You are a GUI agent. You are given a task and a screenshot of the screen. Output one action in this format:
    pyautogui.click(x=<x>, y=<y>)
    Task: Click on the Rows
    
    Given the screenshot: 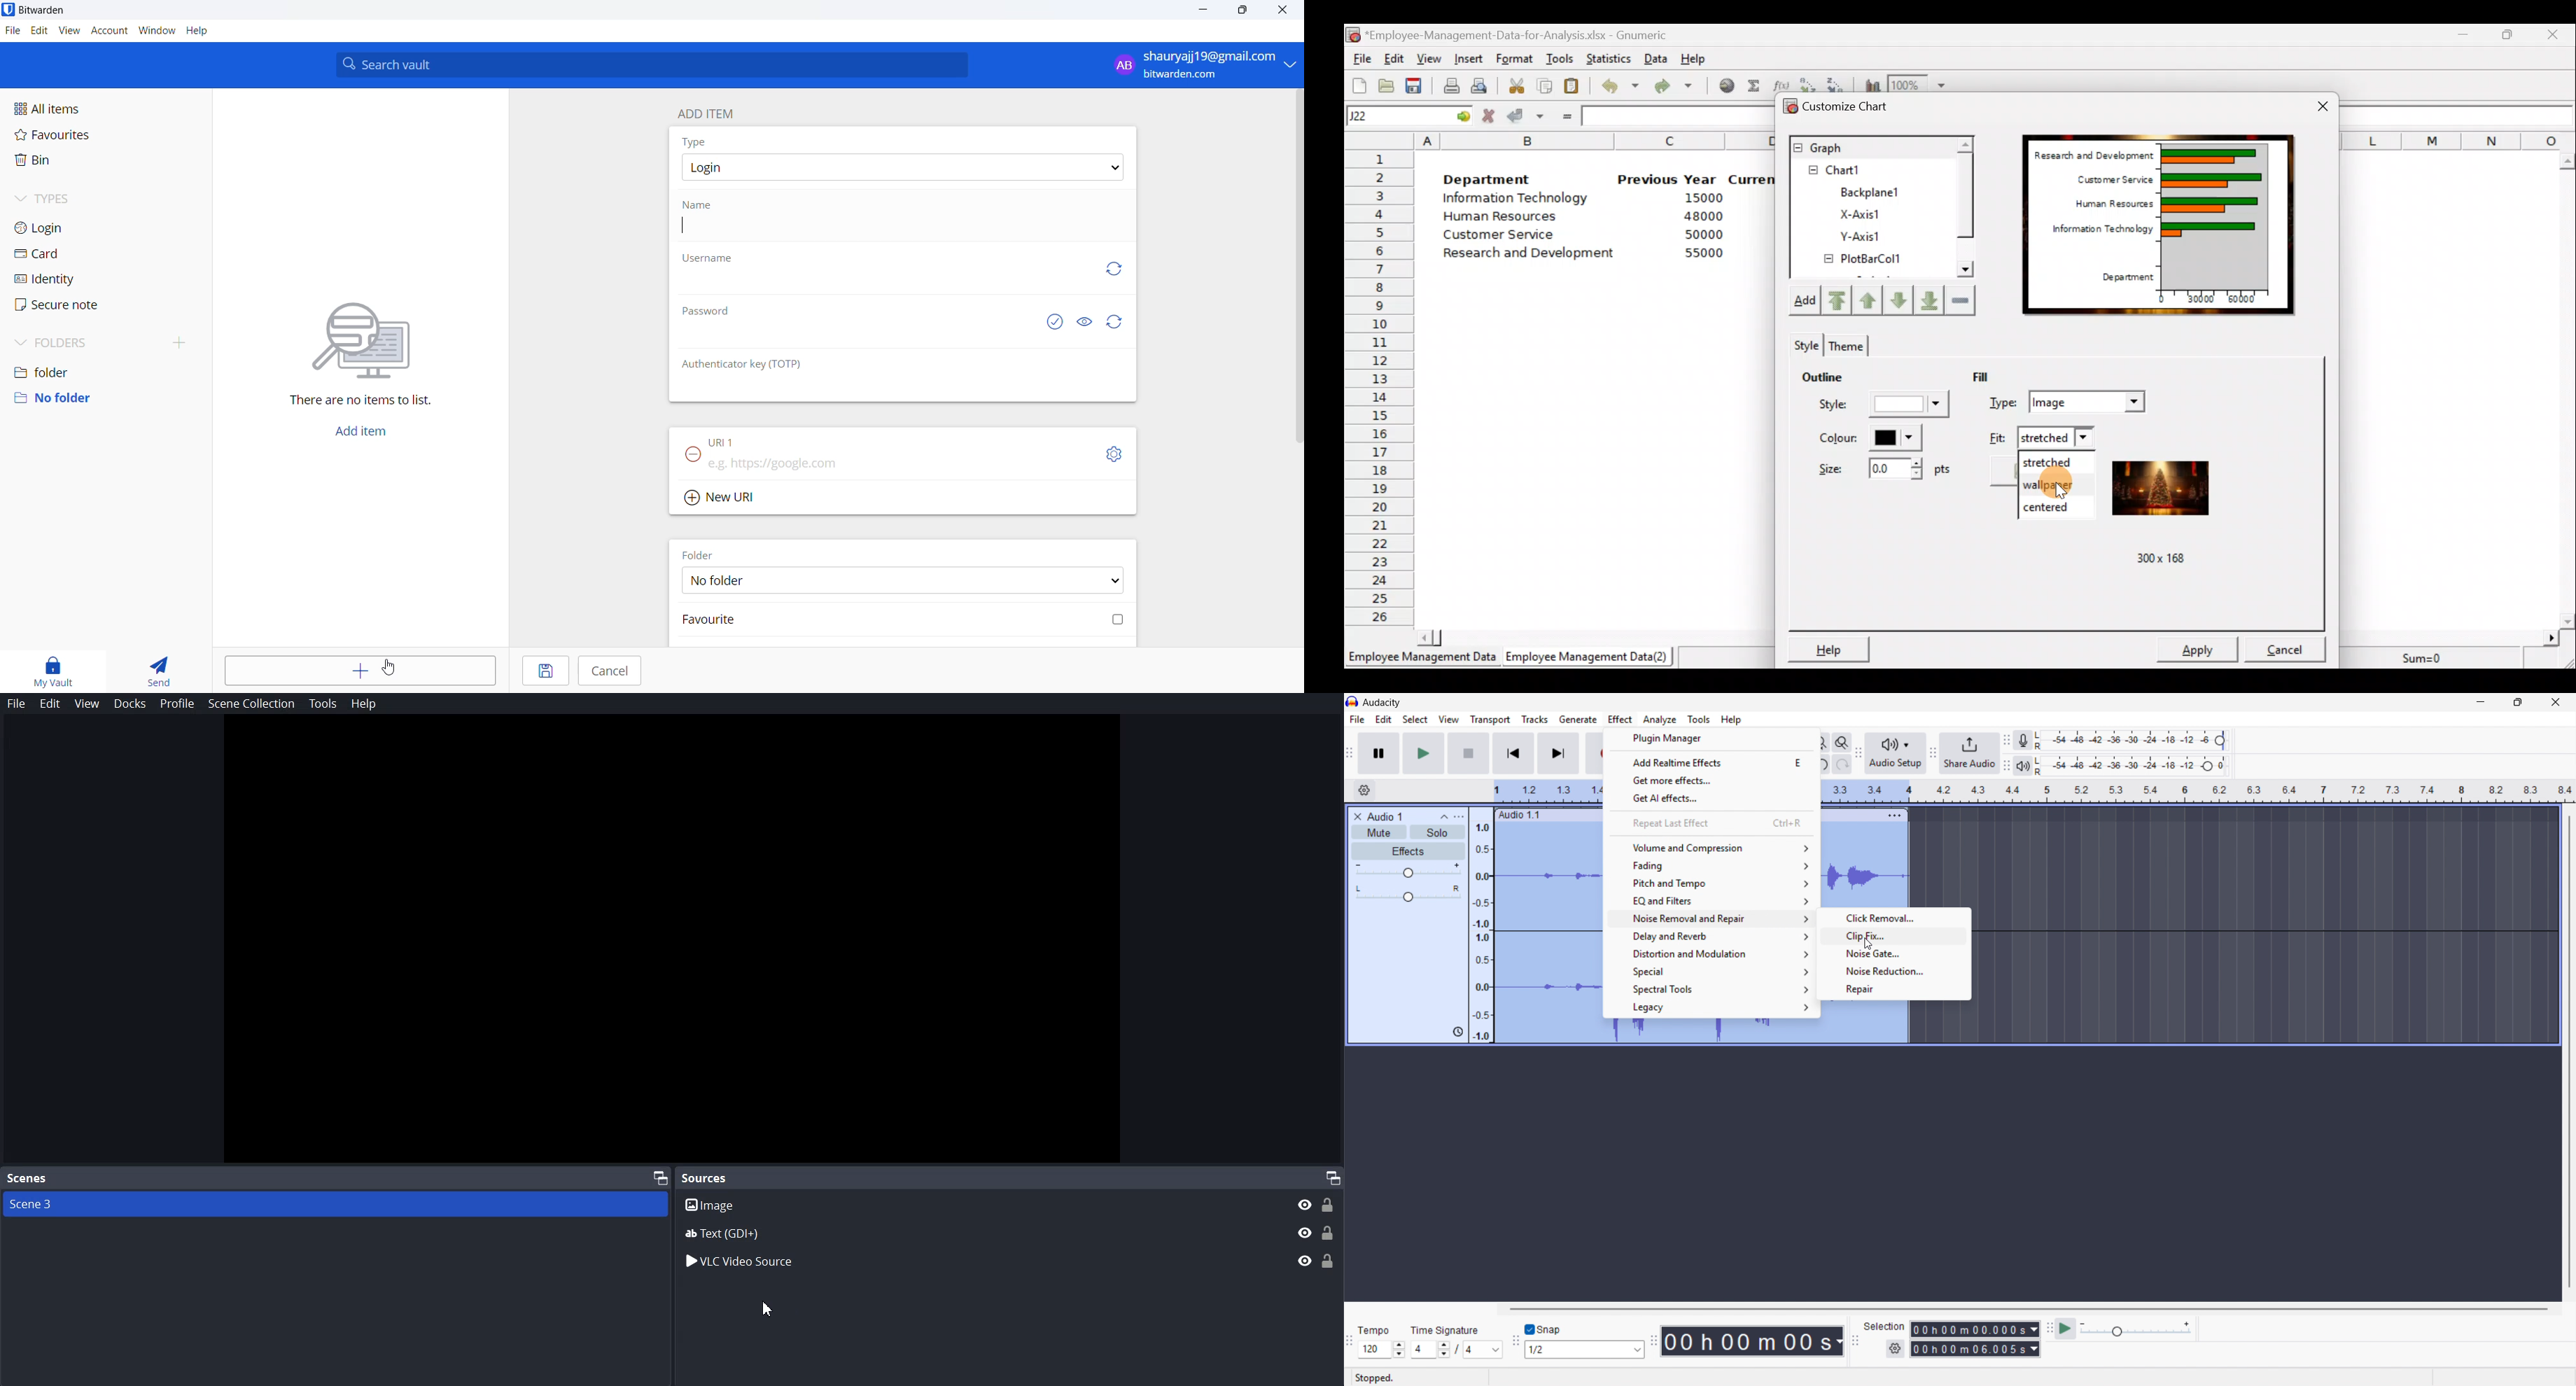 What is the action you would take?
    pyautogui.click(x=1380, y=389)
    